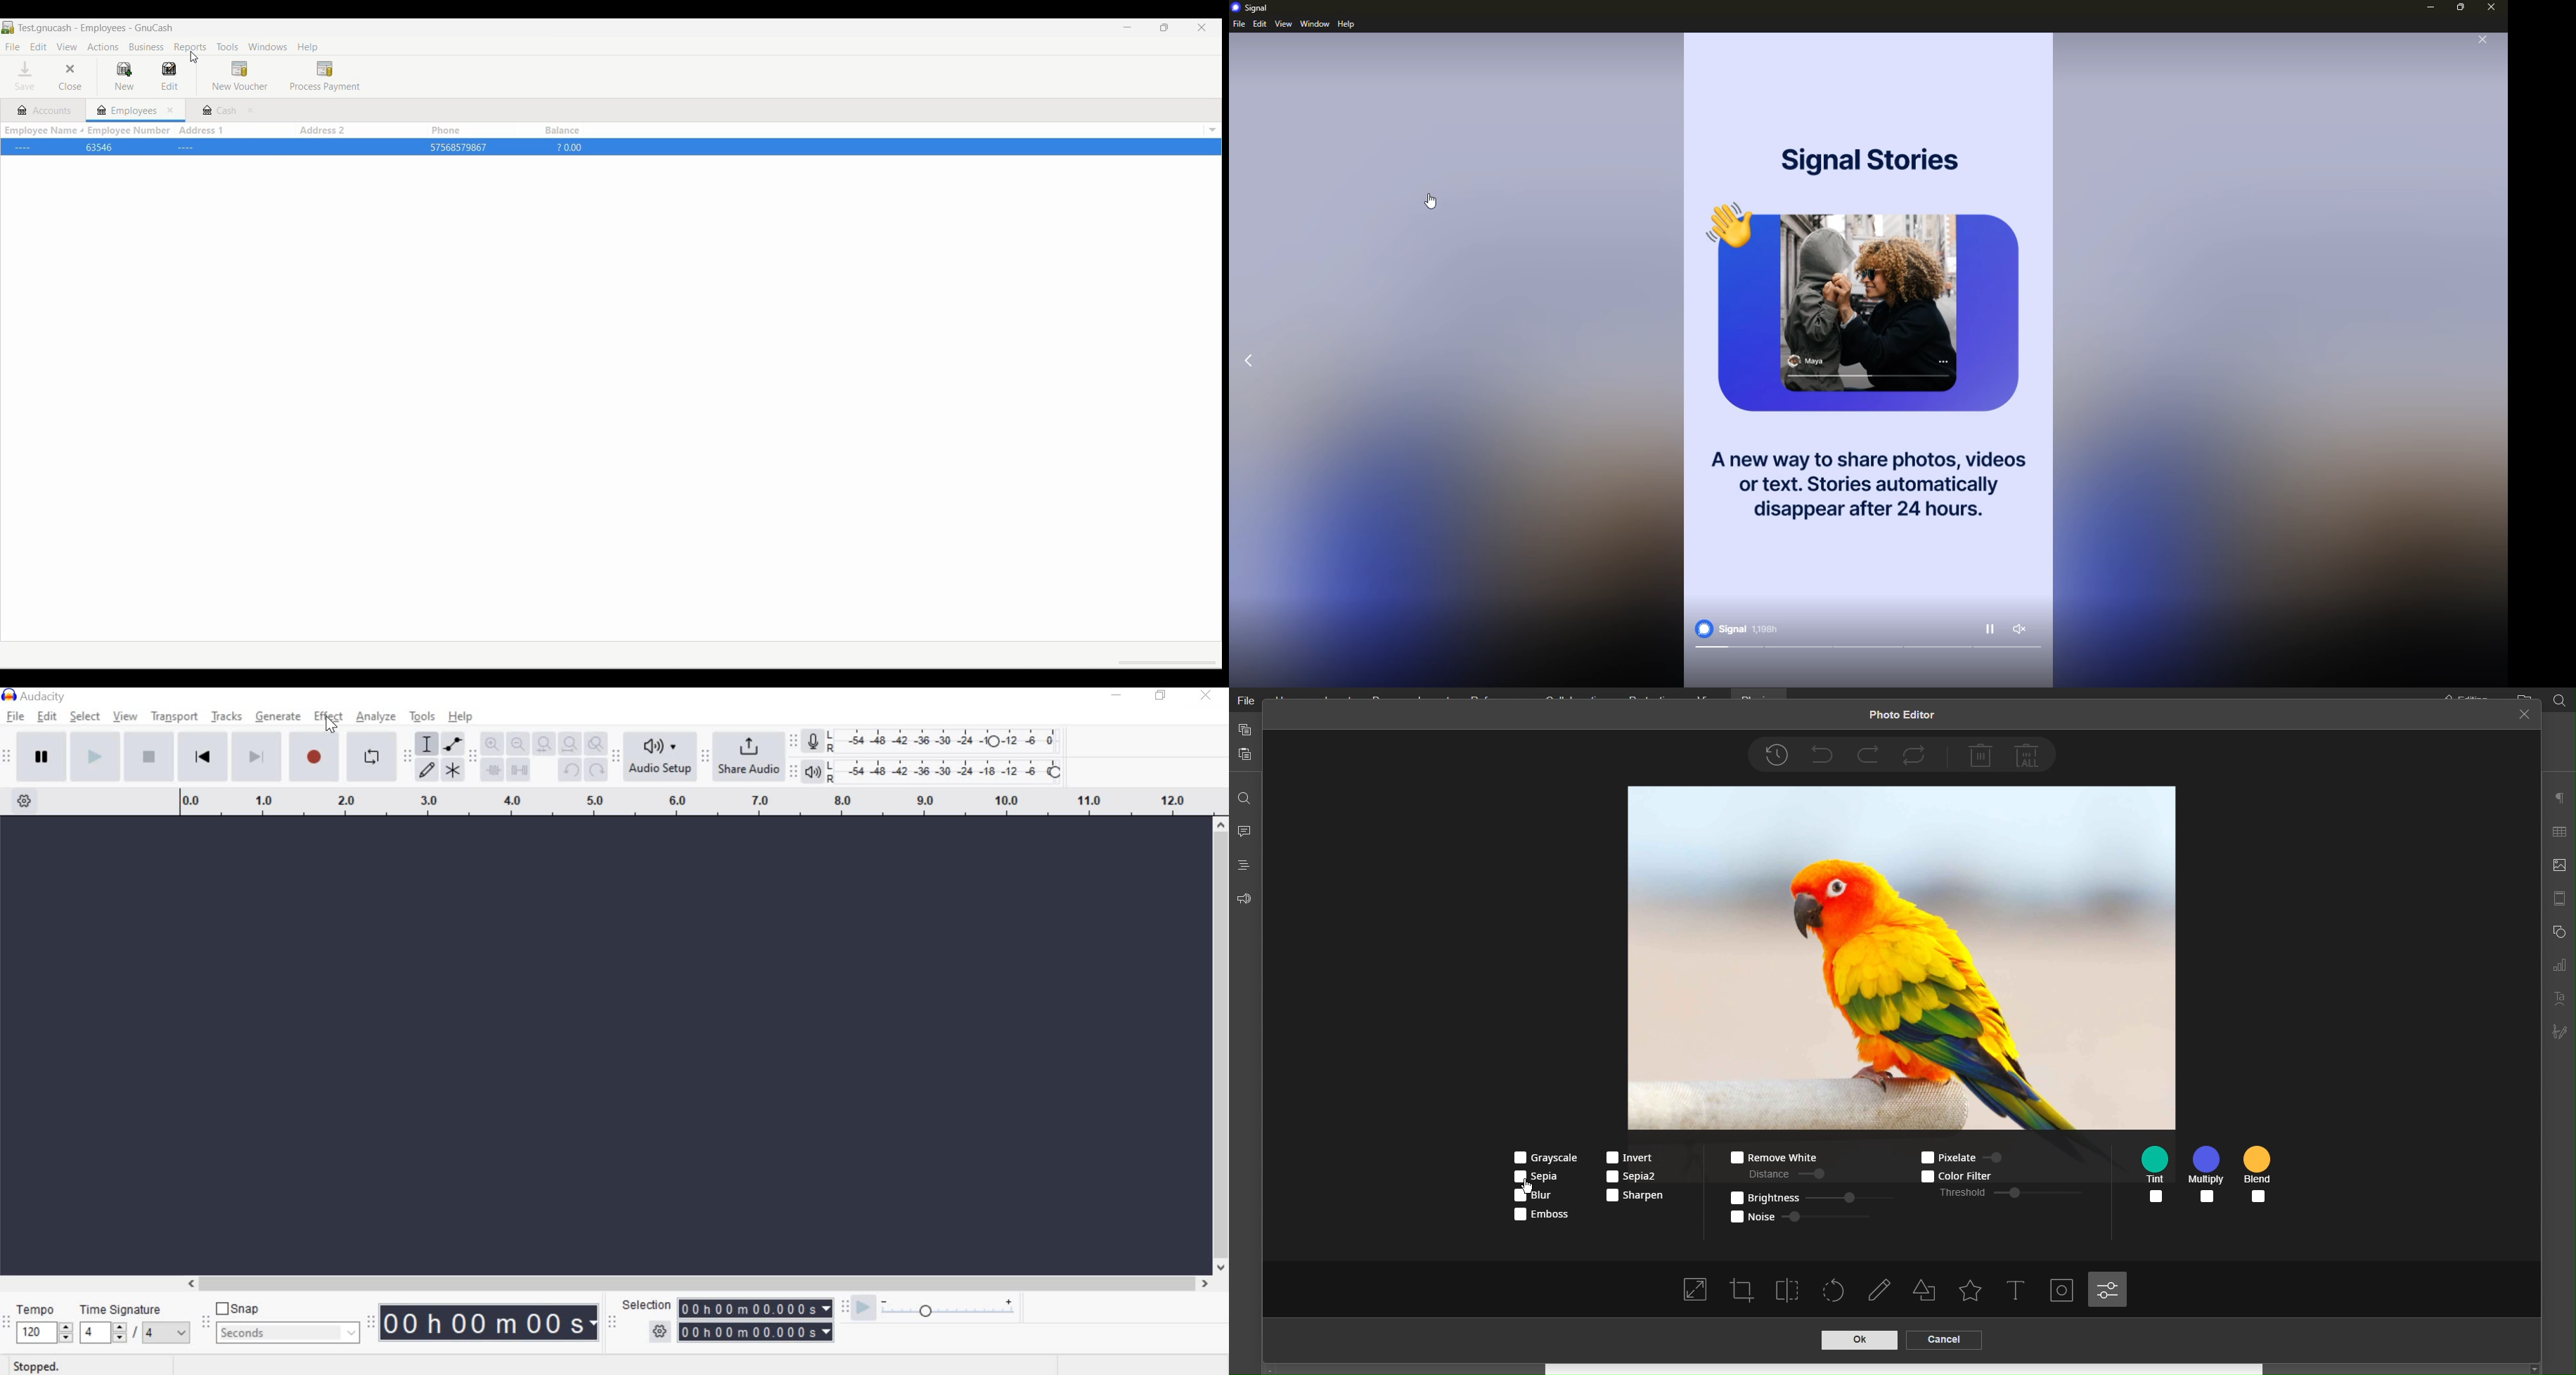 Image resolution: width=2576 pixels, height=1400 pixels. I want to click on Save, so click(25, 75).